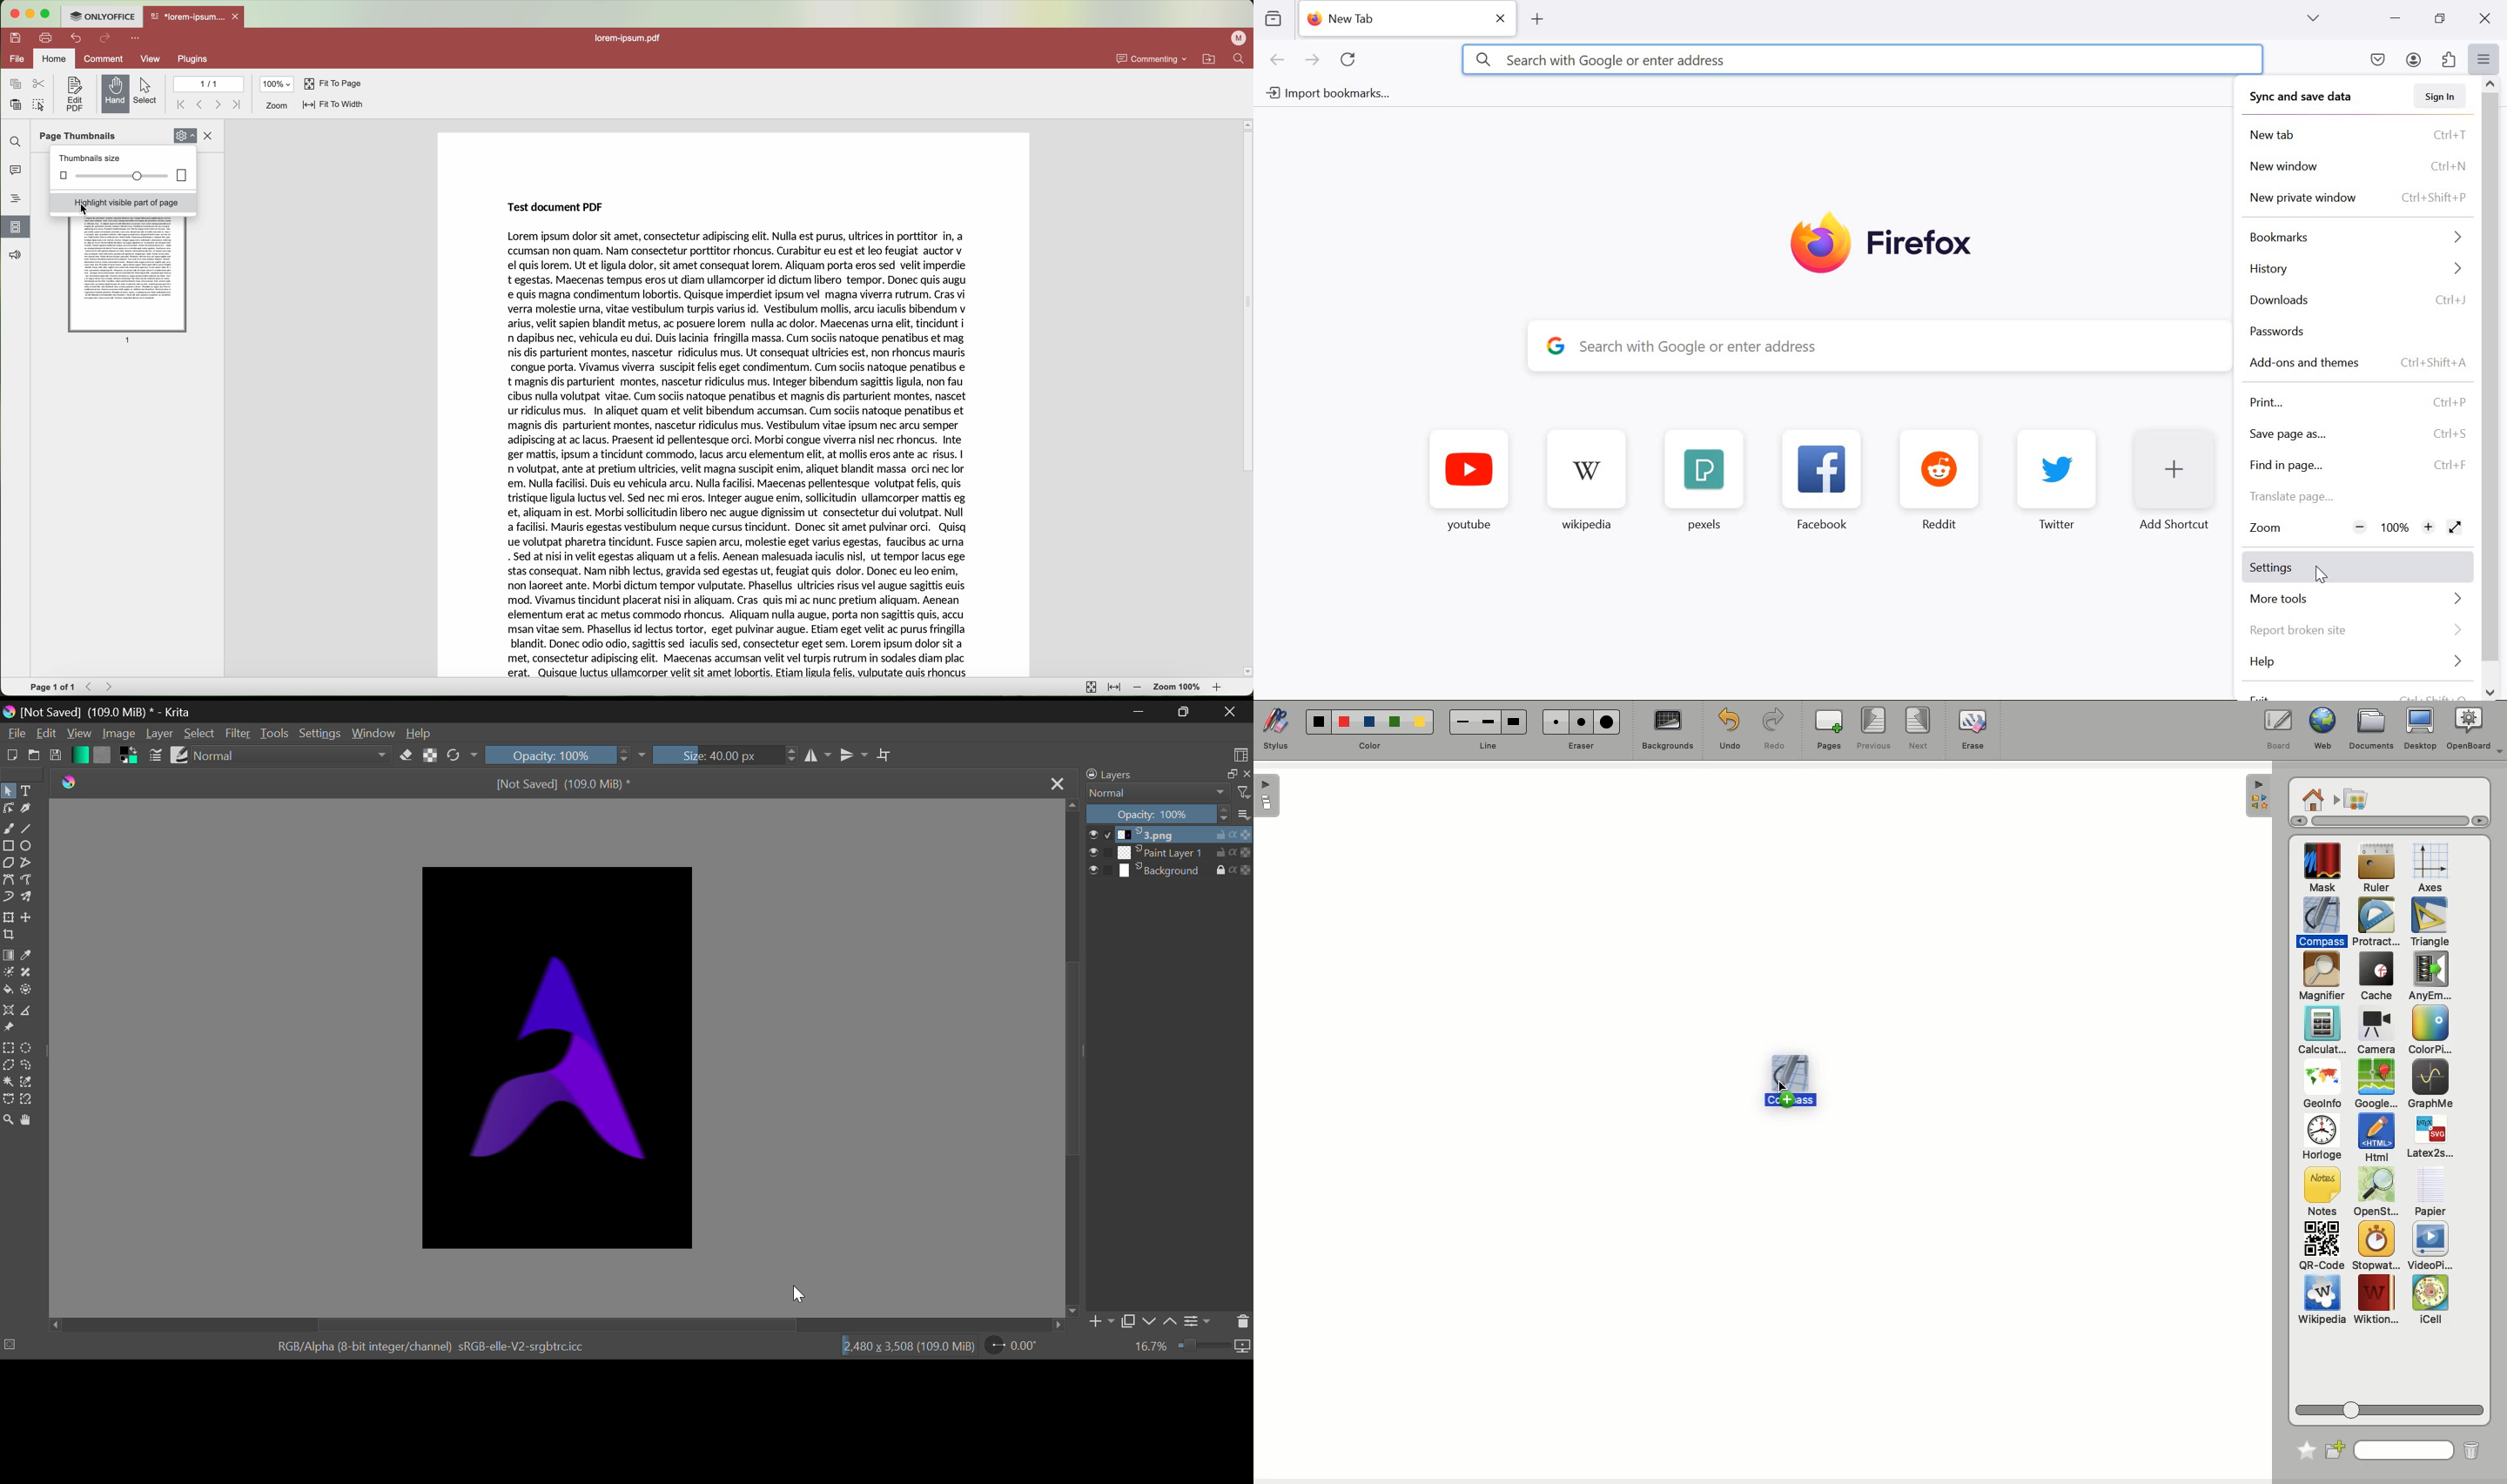 The image size is (2520, 1484). I want to click on Filter, so click(238, 734).